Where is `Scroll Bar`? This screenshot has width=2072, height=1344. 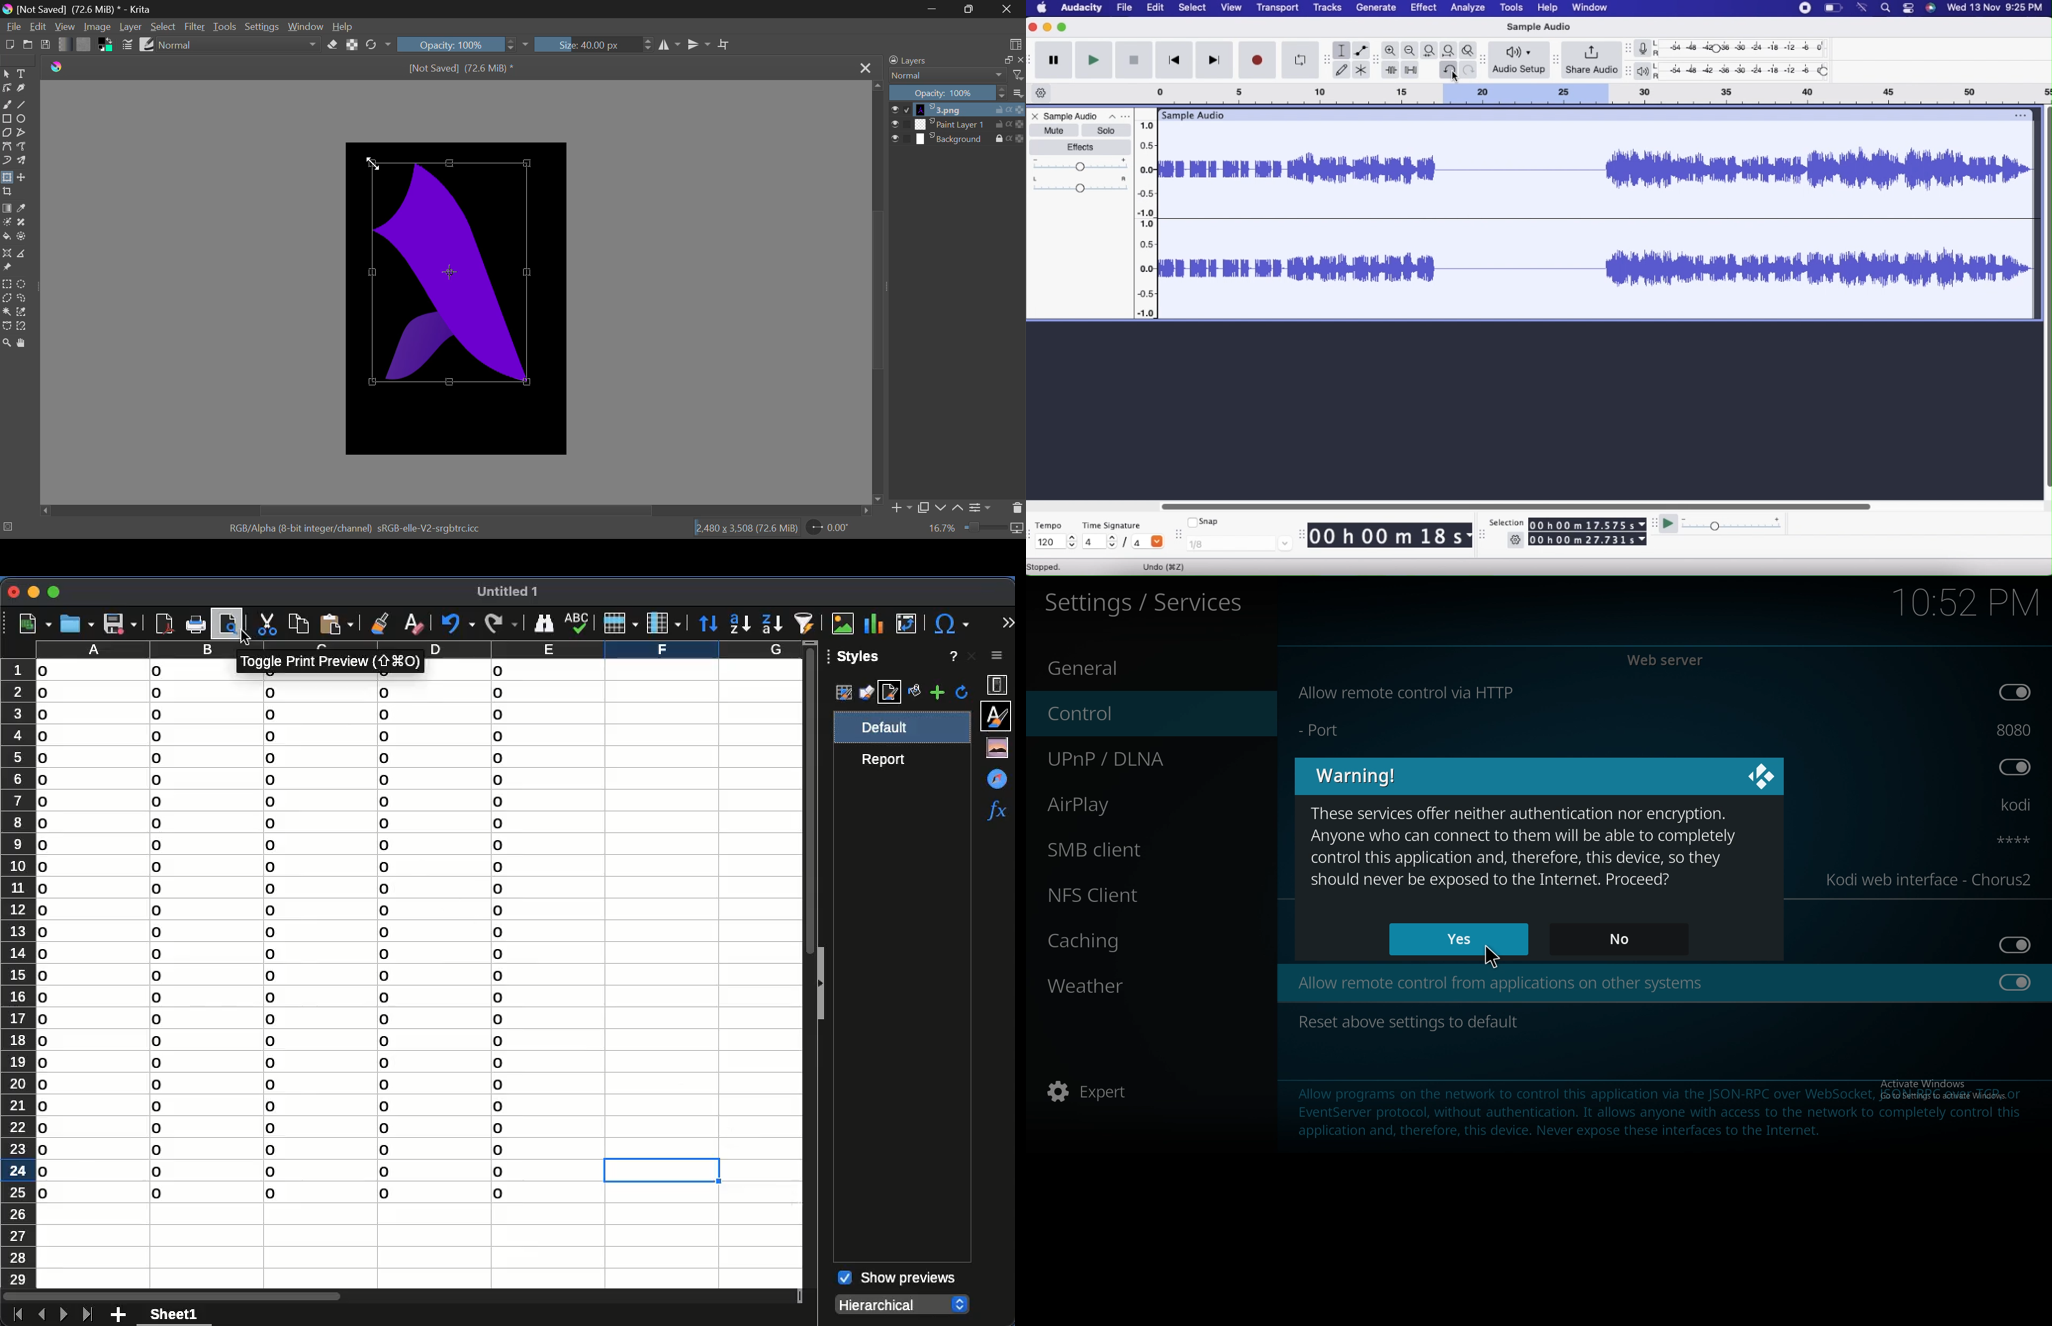 Scroll Bar is located at coordinates (877, 293).